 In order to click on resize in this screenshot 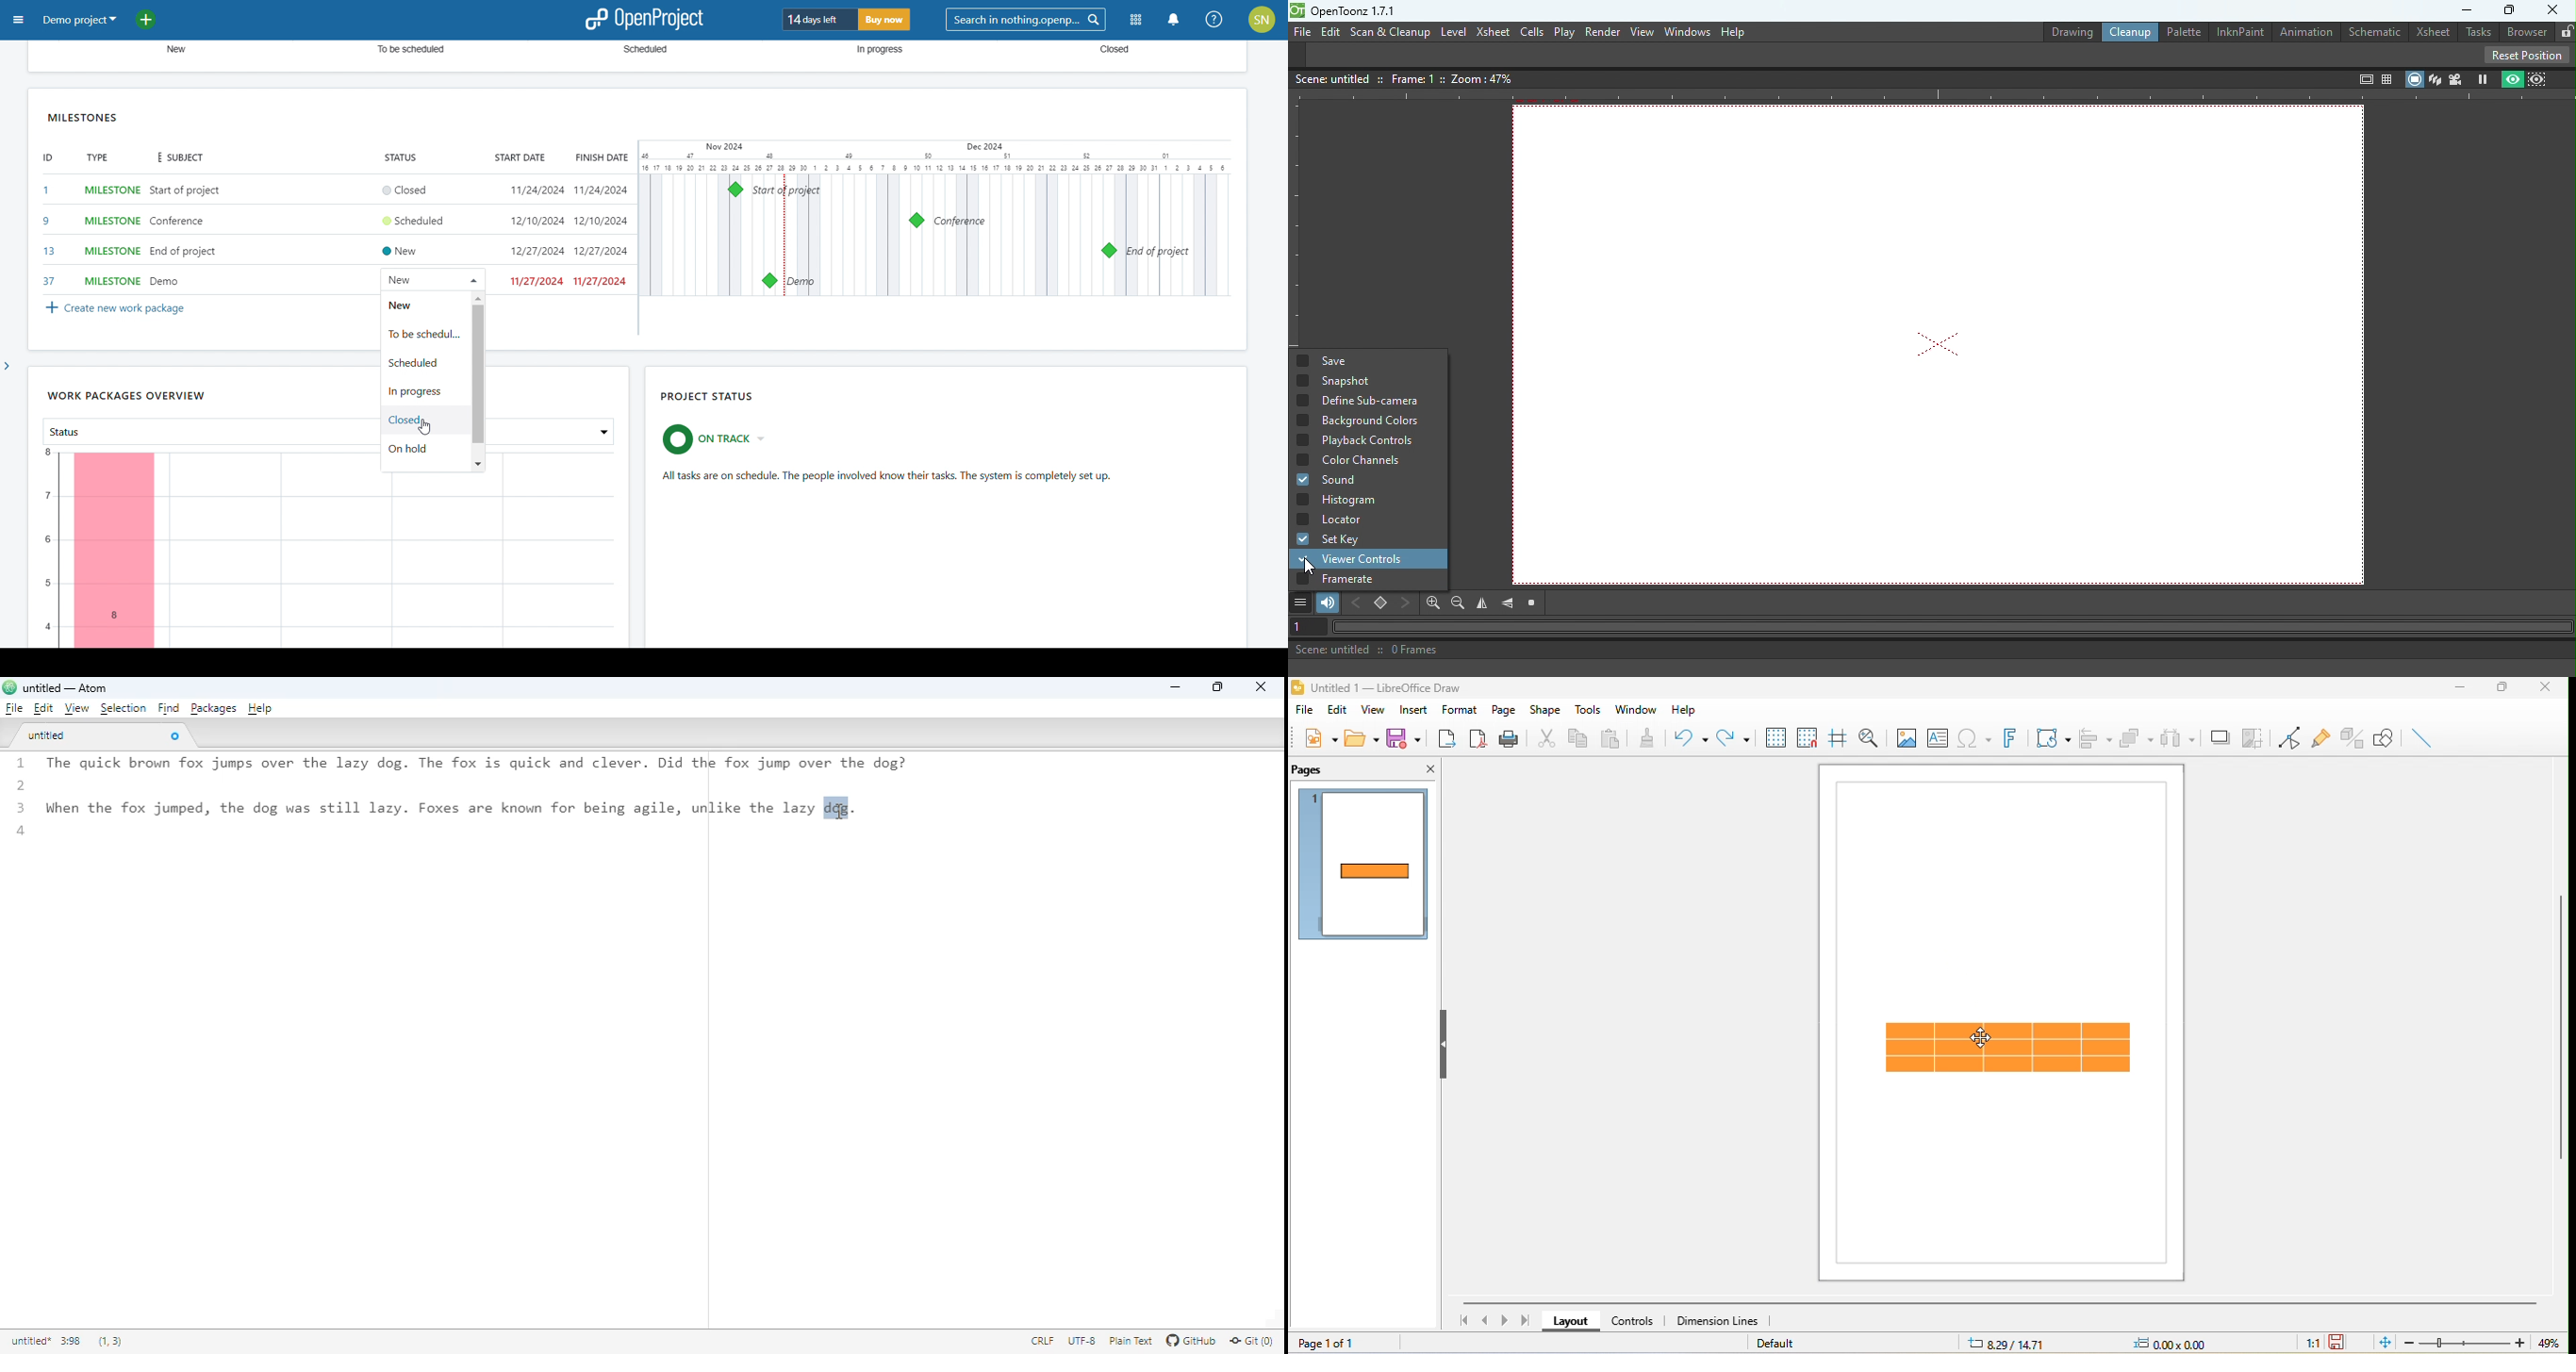, I will do `click(1238, 344)`.